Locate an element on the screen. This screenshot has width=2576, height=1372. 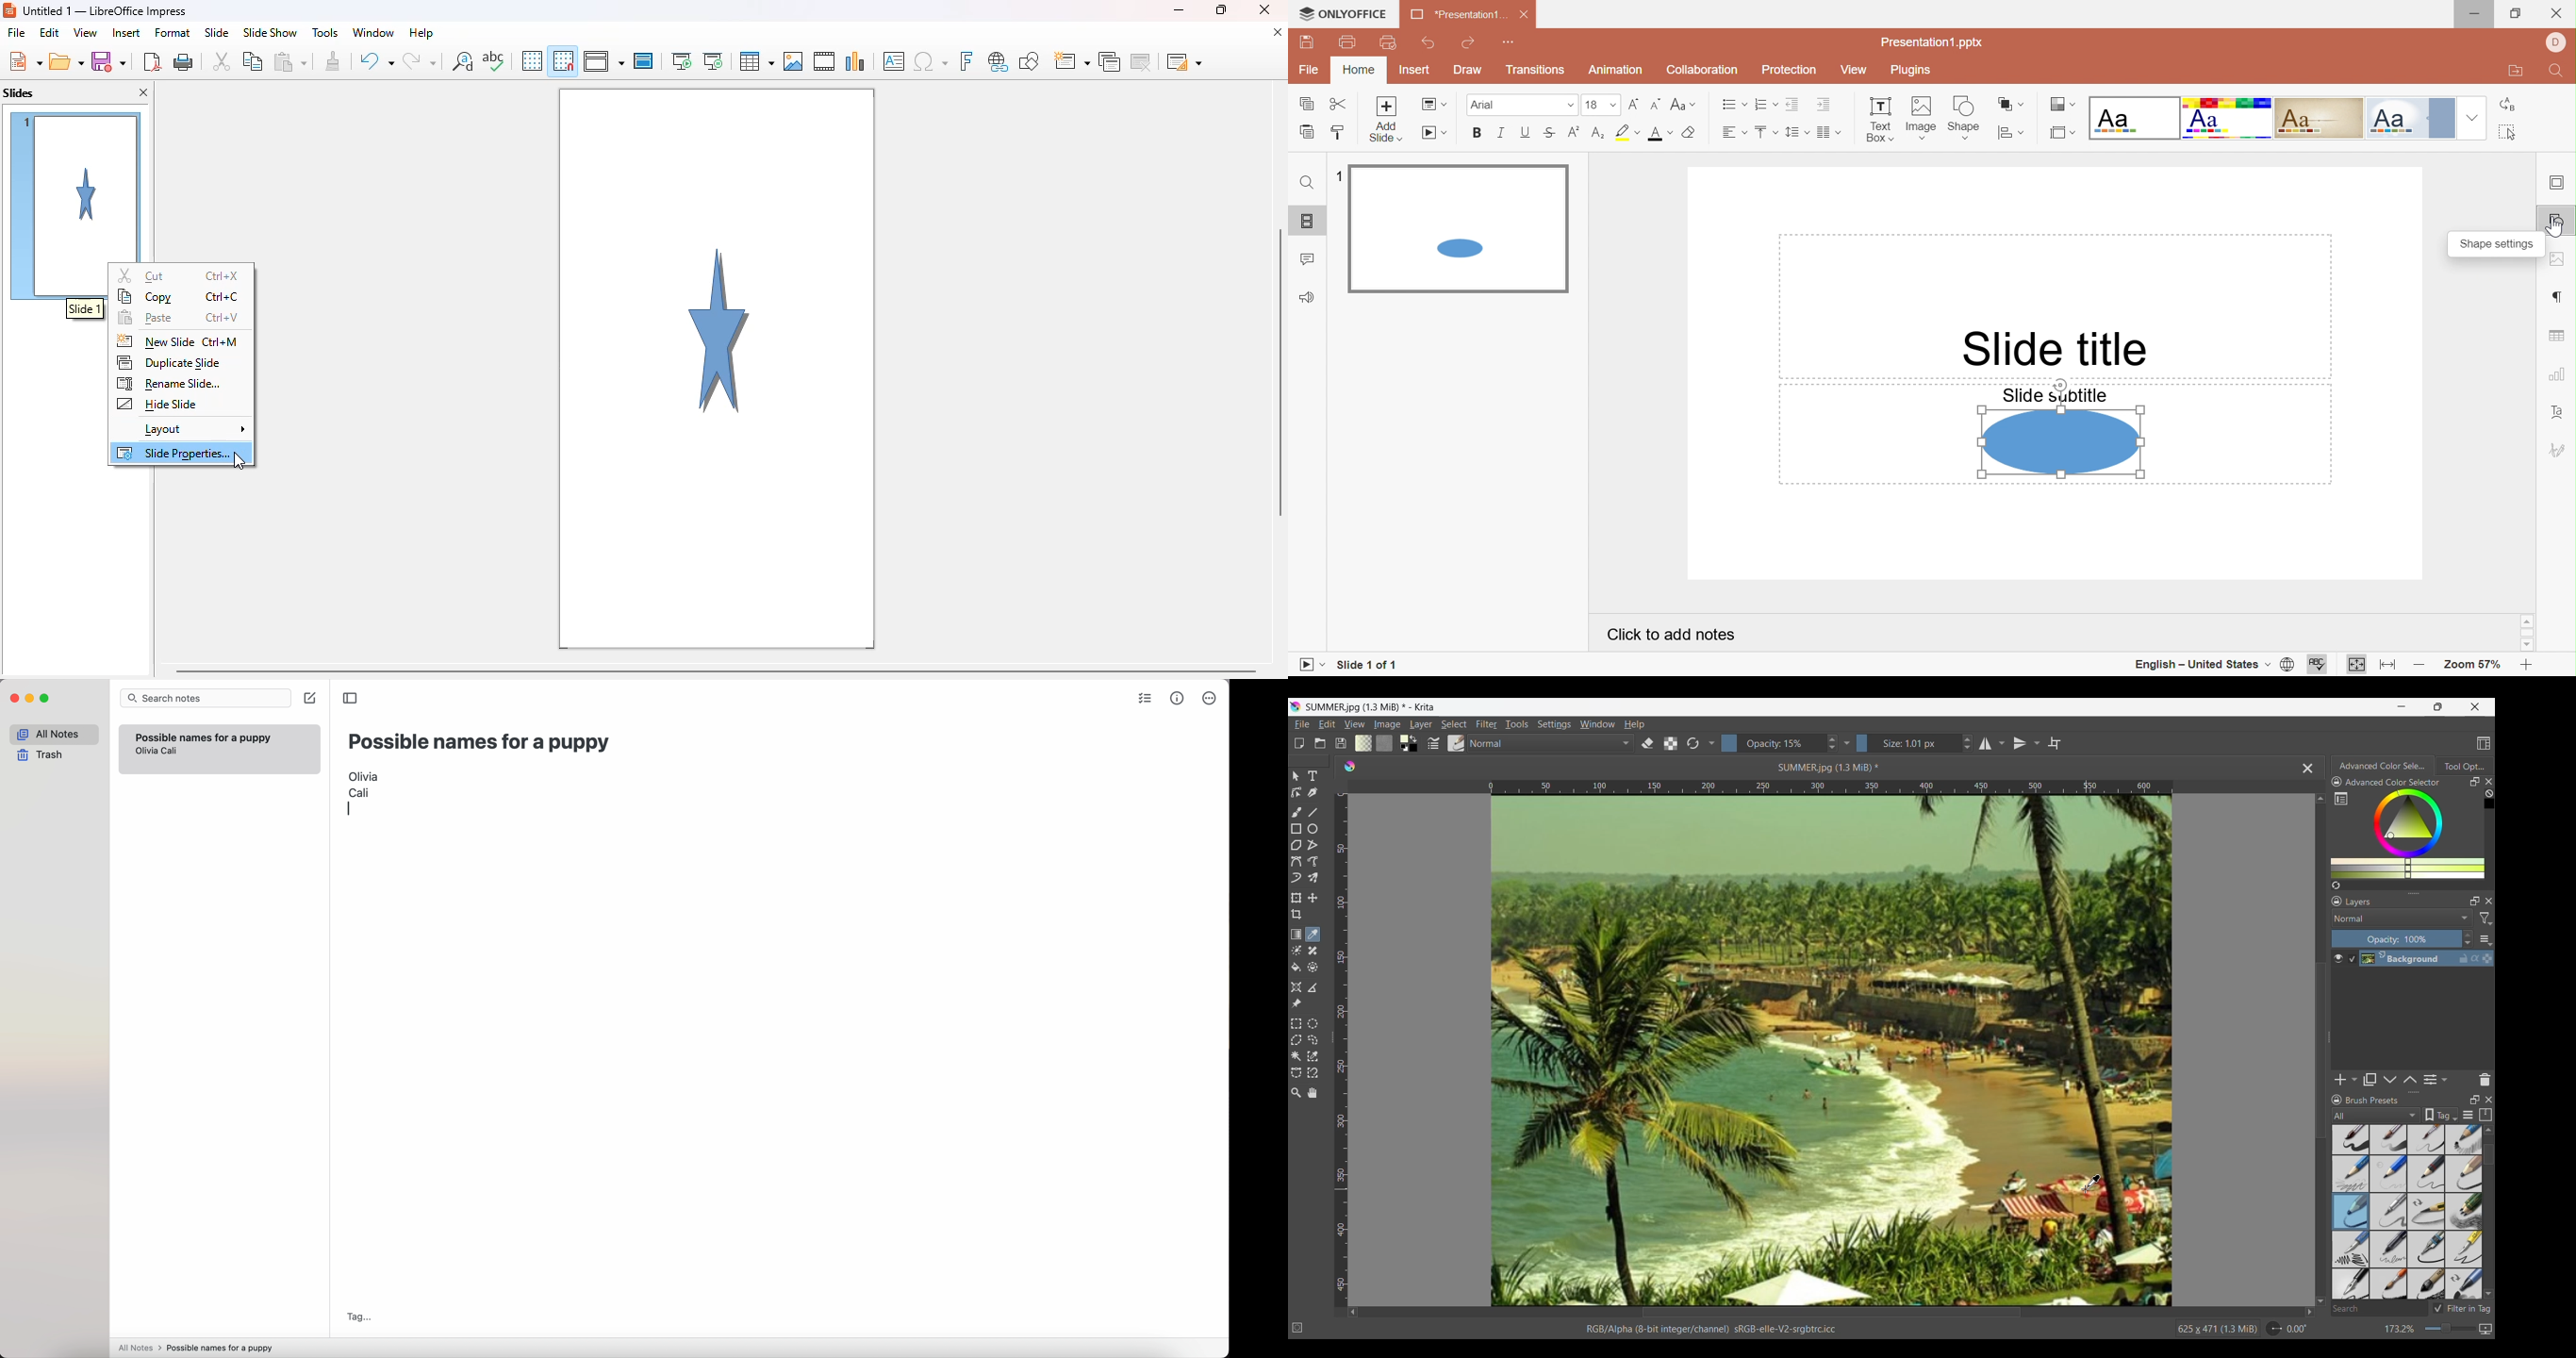
 is located at coordinates (2340, 798).